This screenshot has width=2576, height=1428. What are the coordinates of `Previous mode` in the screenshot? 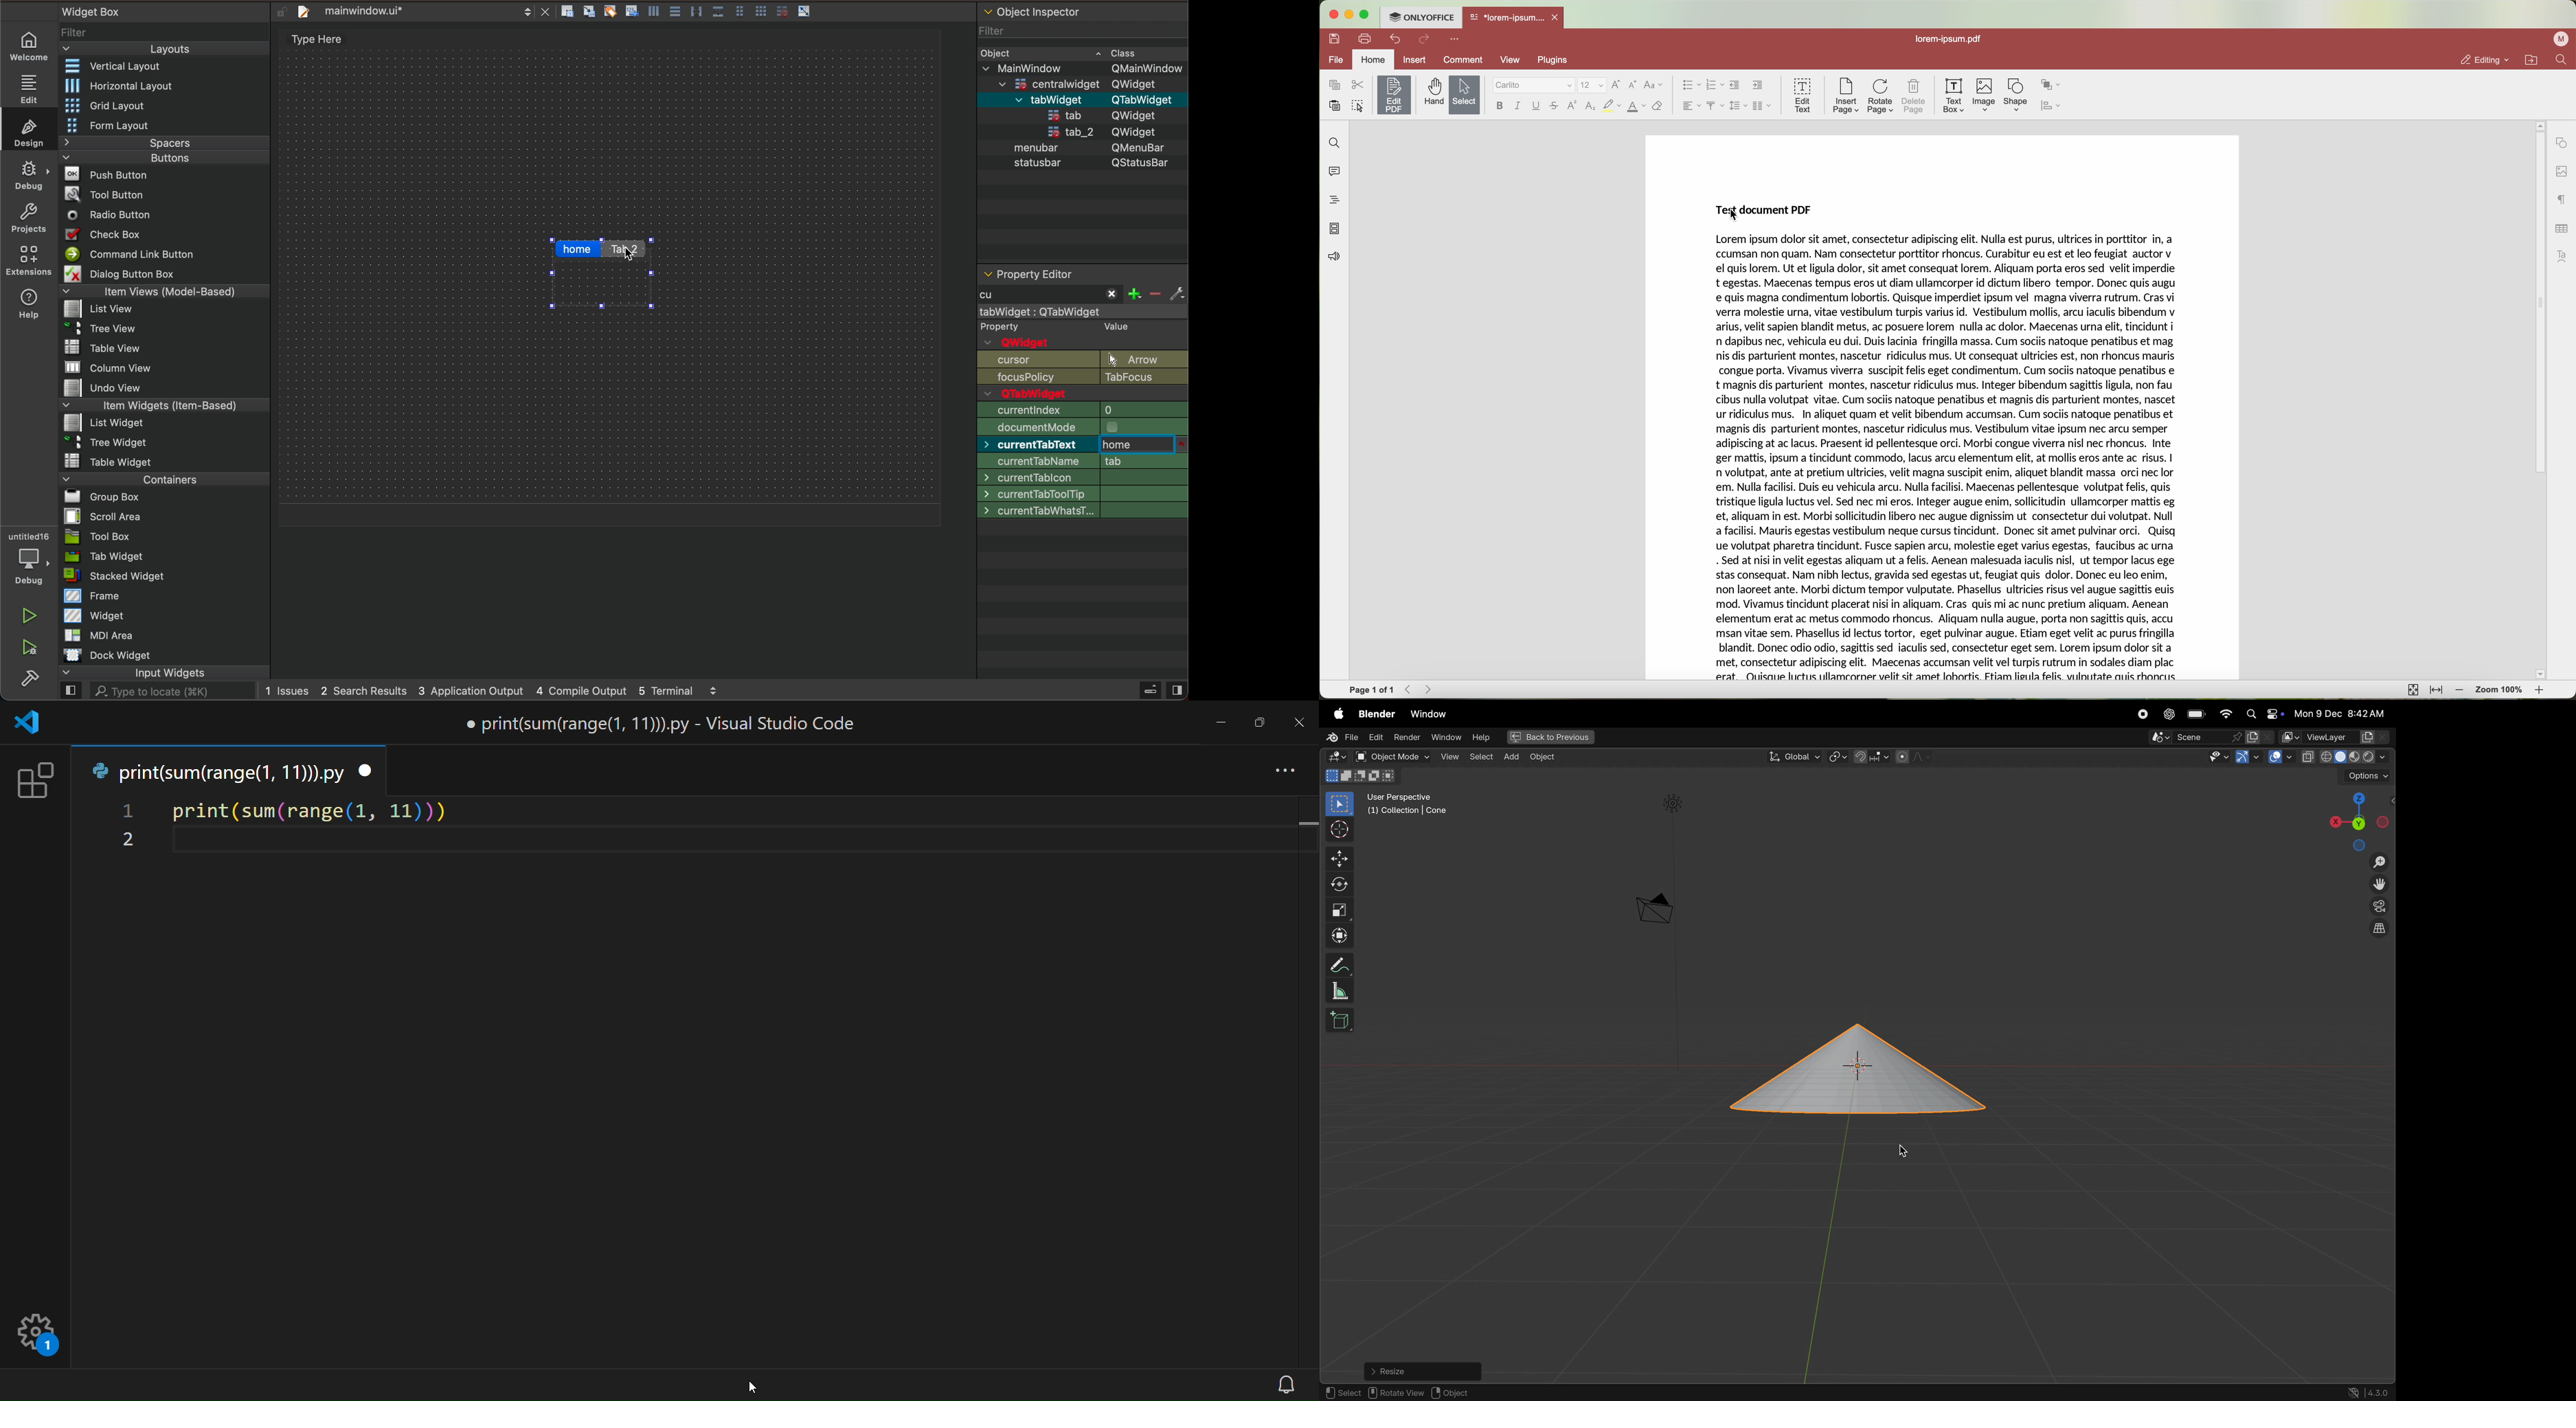 It's located at (2237, 1393).